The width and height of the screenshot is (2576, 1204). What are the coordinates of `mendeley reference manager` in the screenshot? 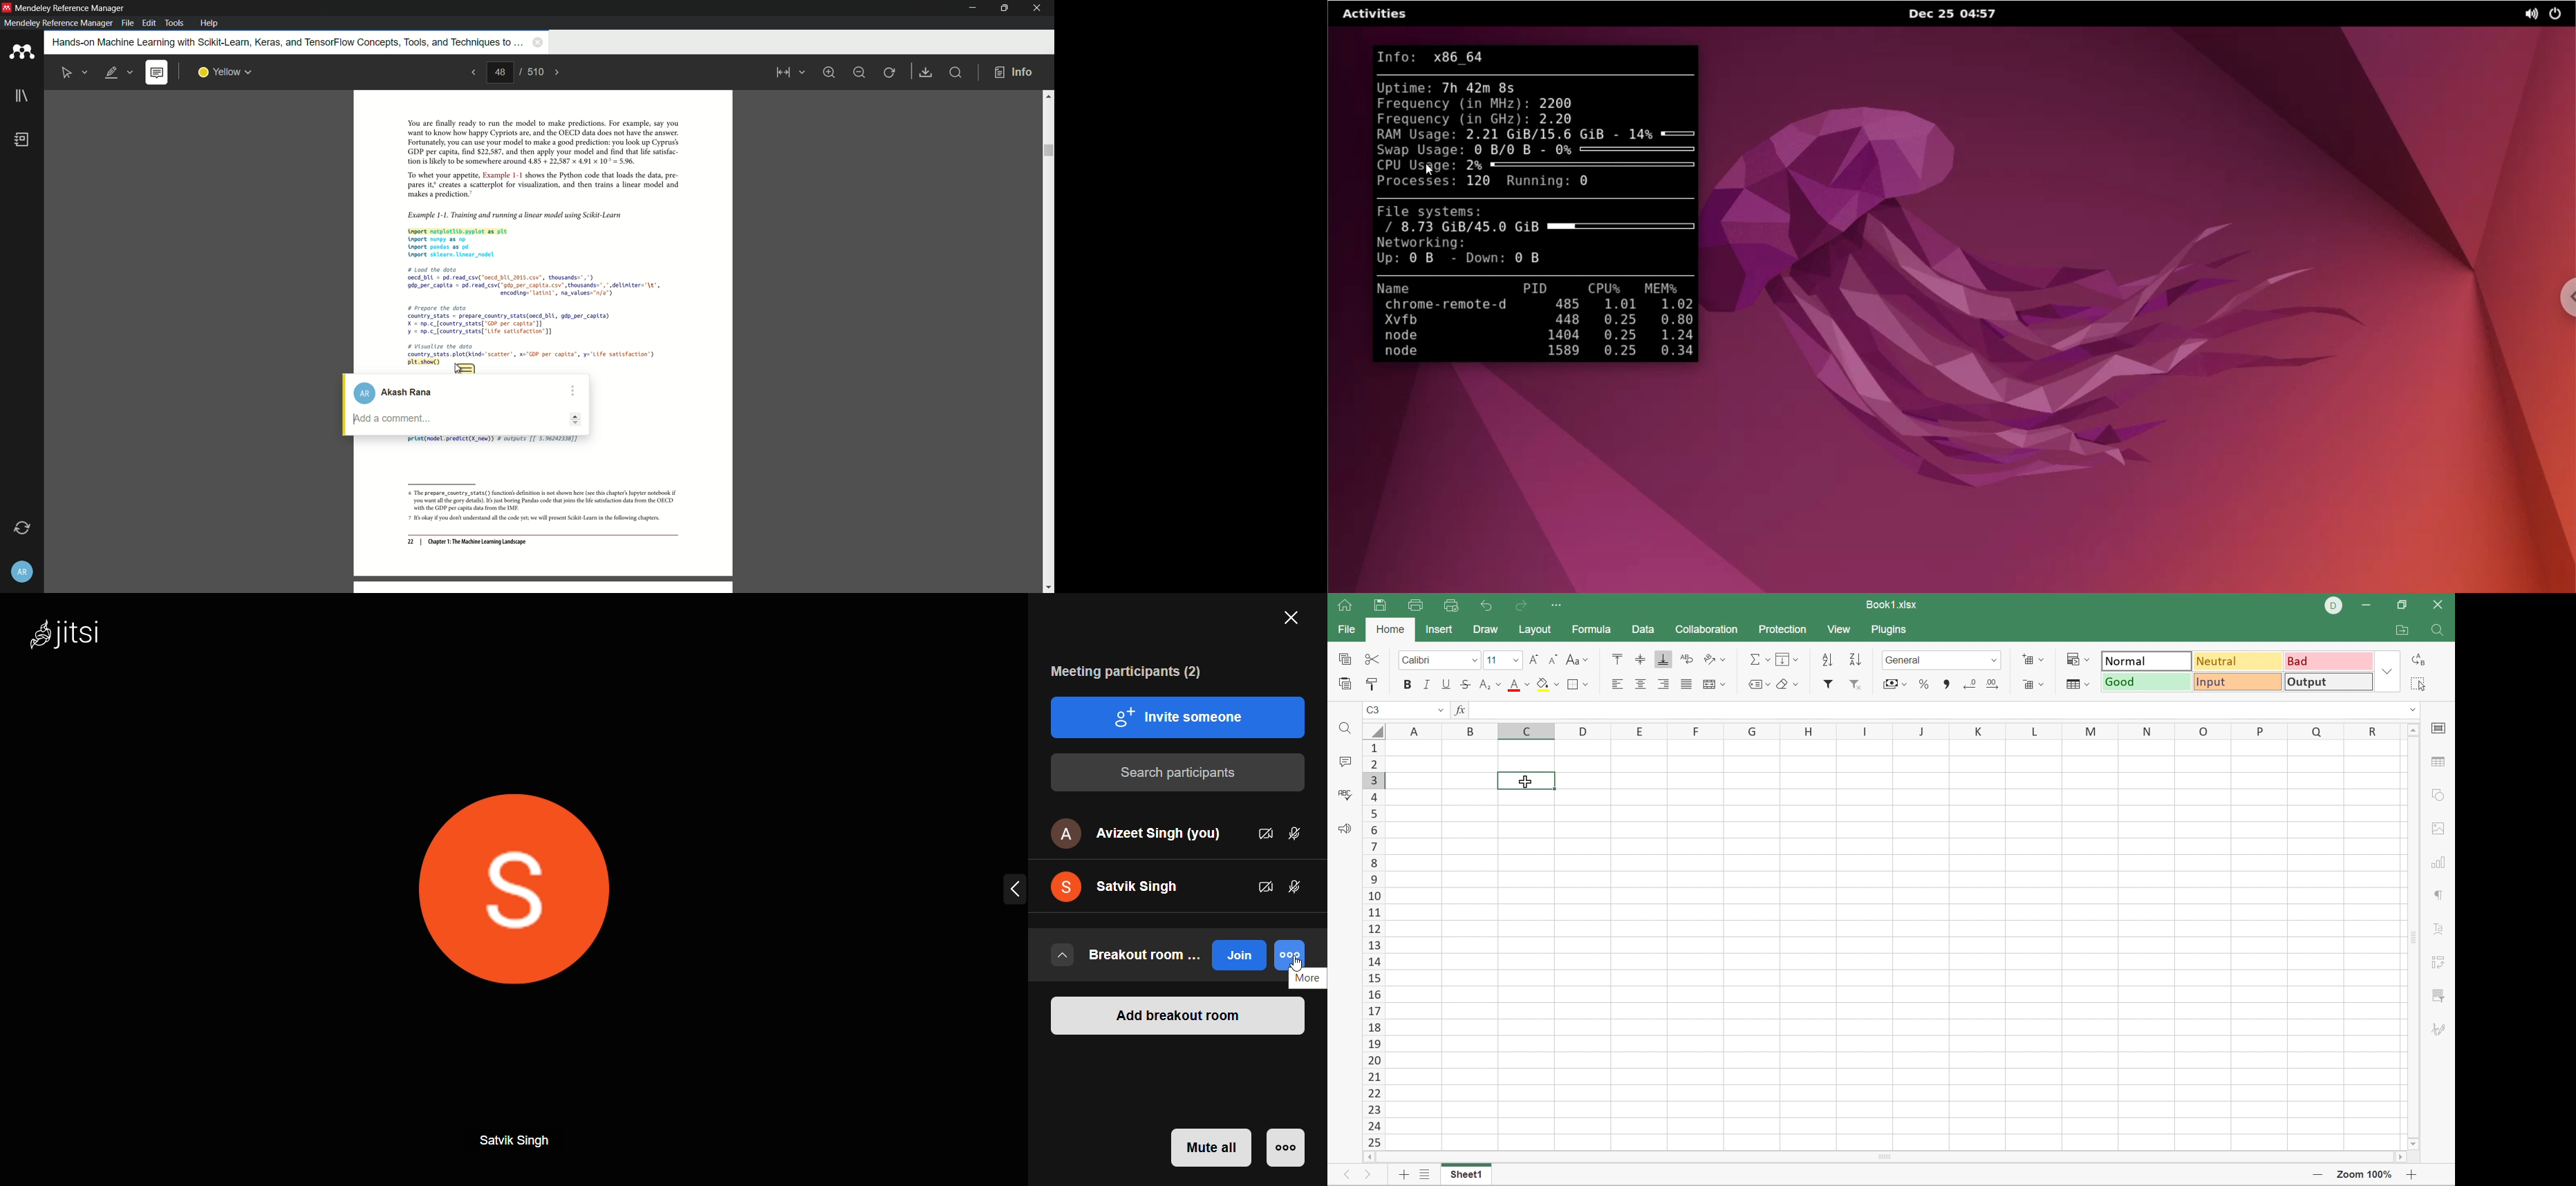 It's located at (58, 23).